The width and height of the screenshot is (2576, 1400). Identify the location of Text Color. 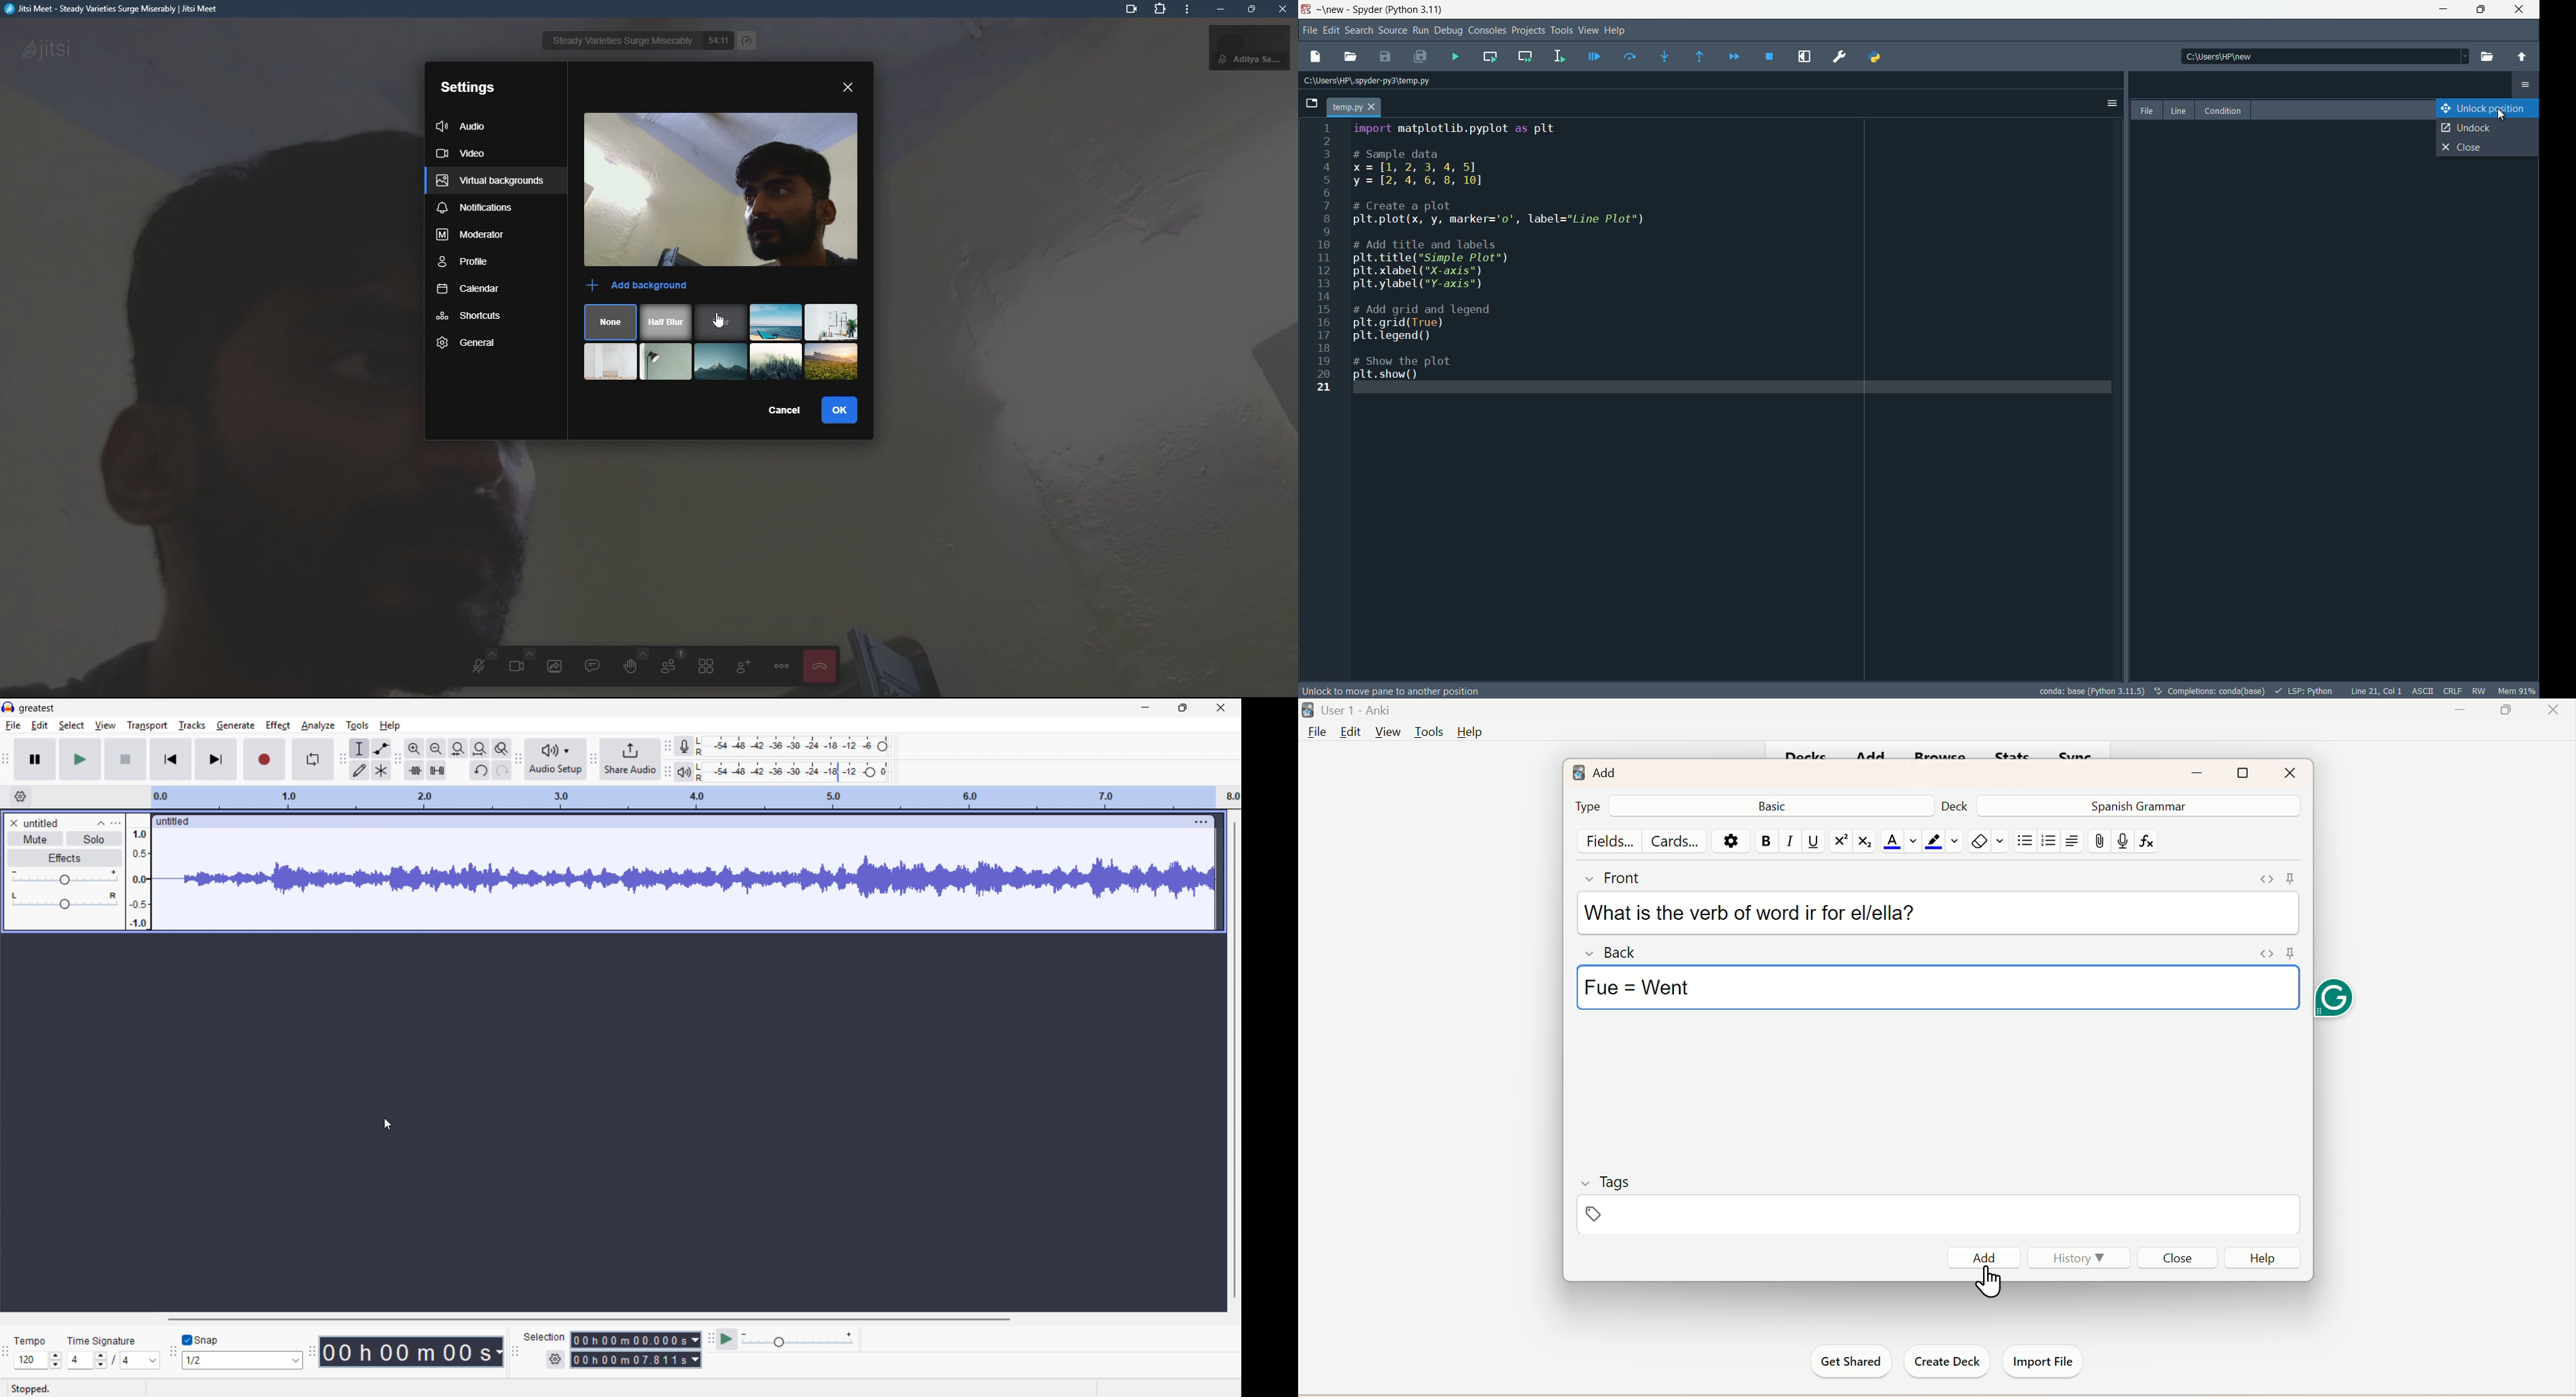
(1899, 842).